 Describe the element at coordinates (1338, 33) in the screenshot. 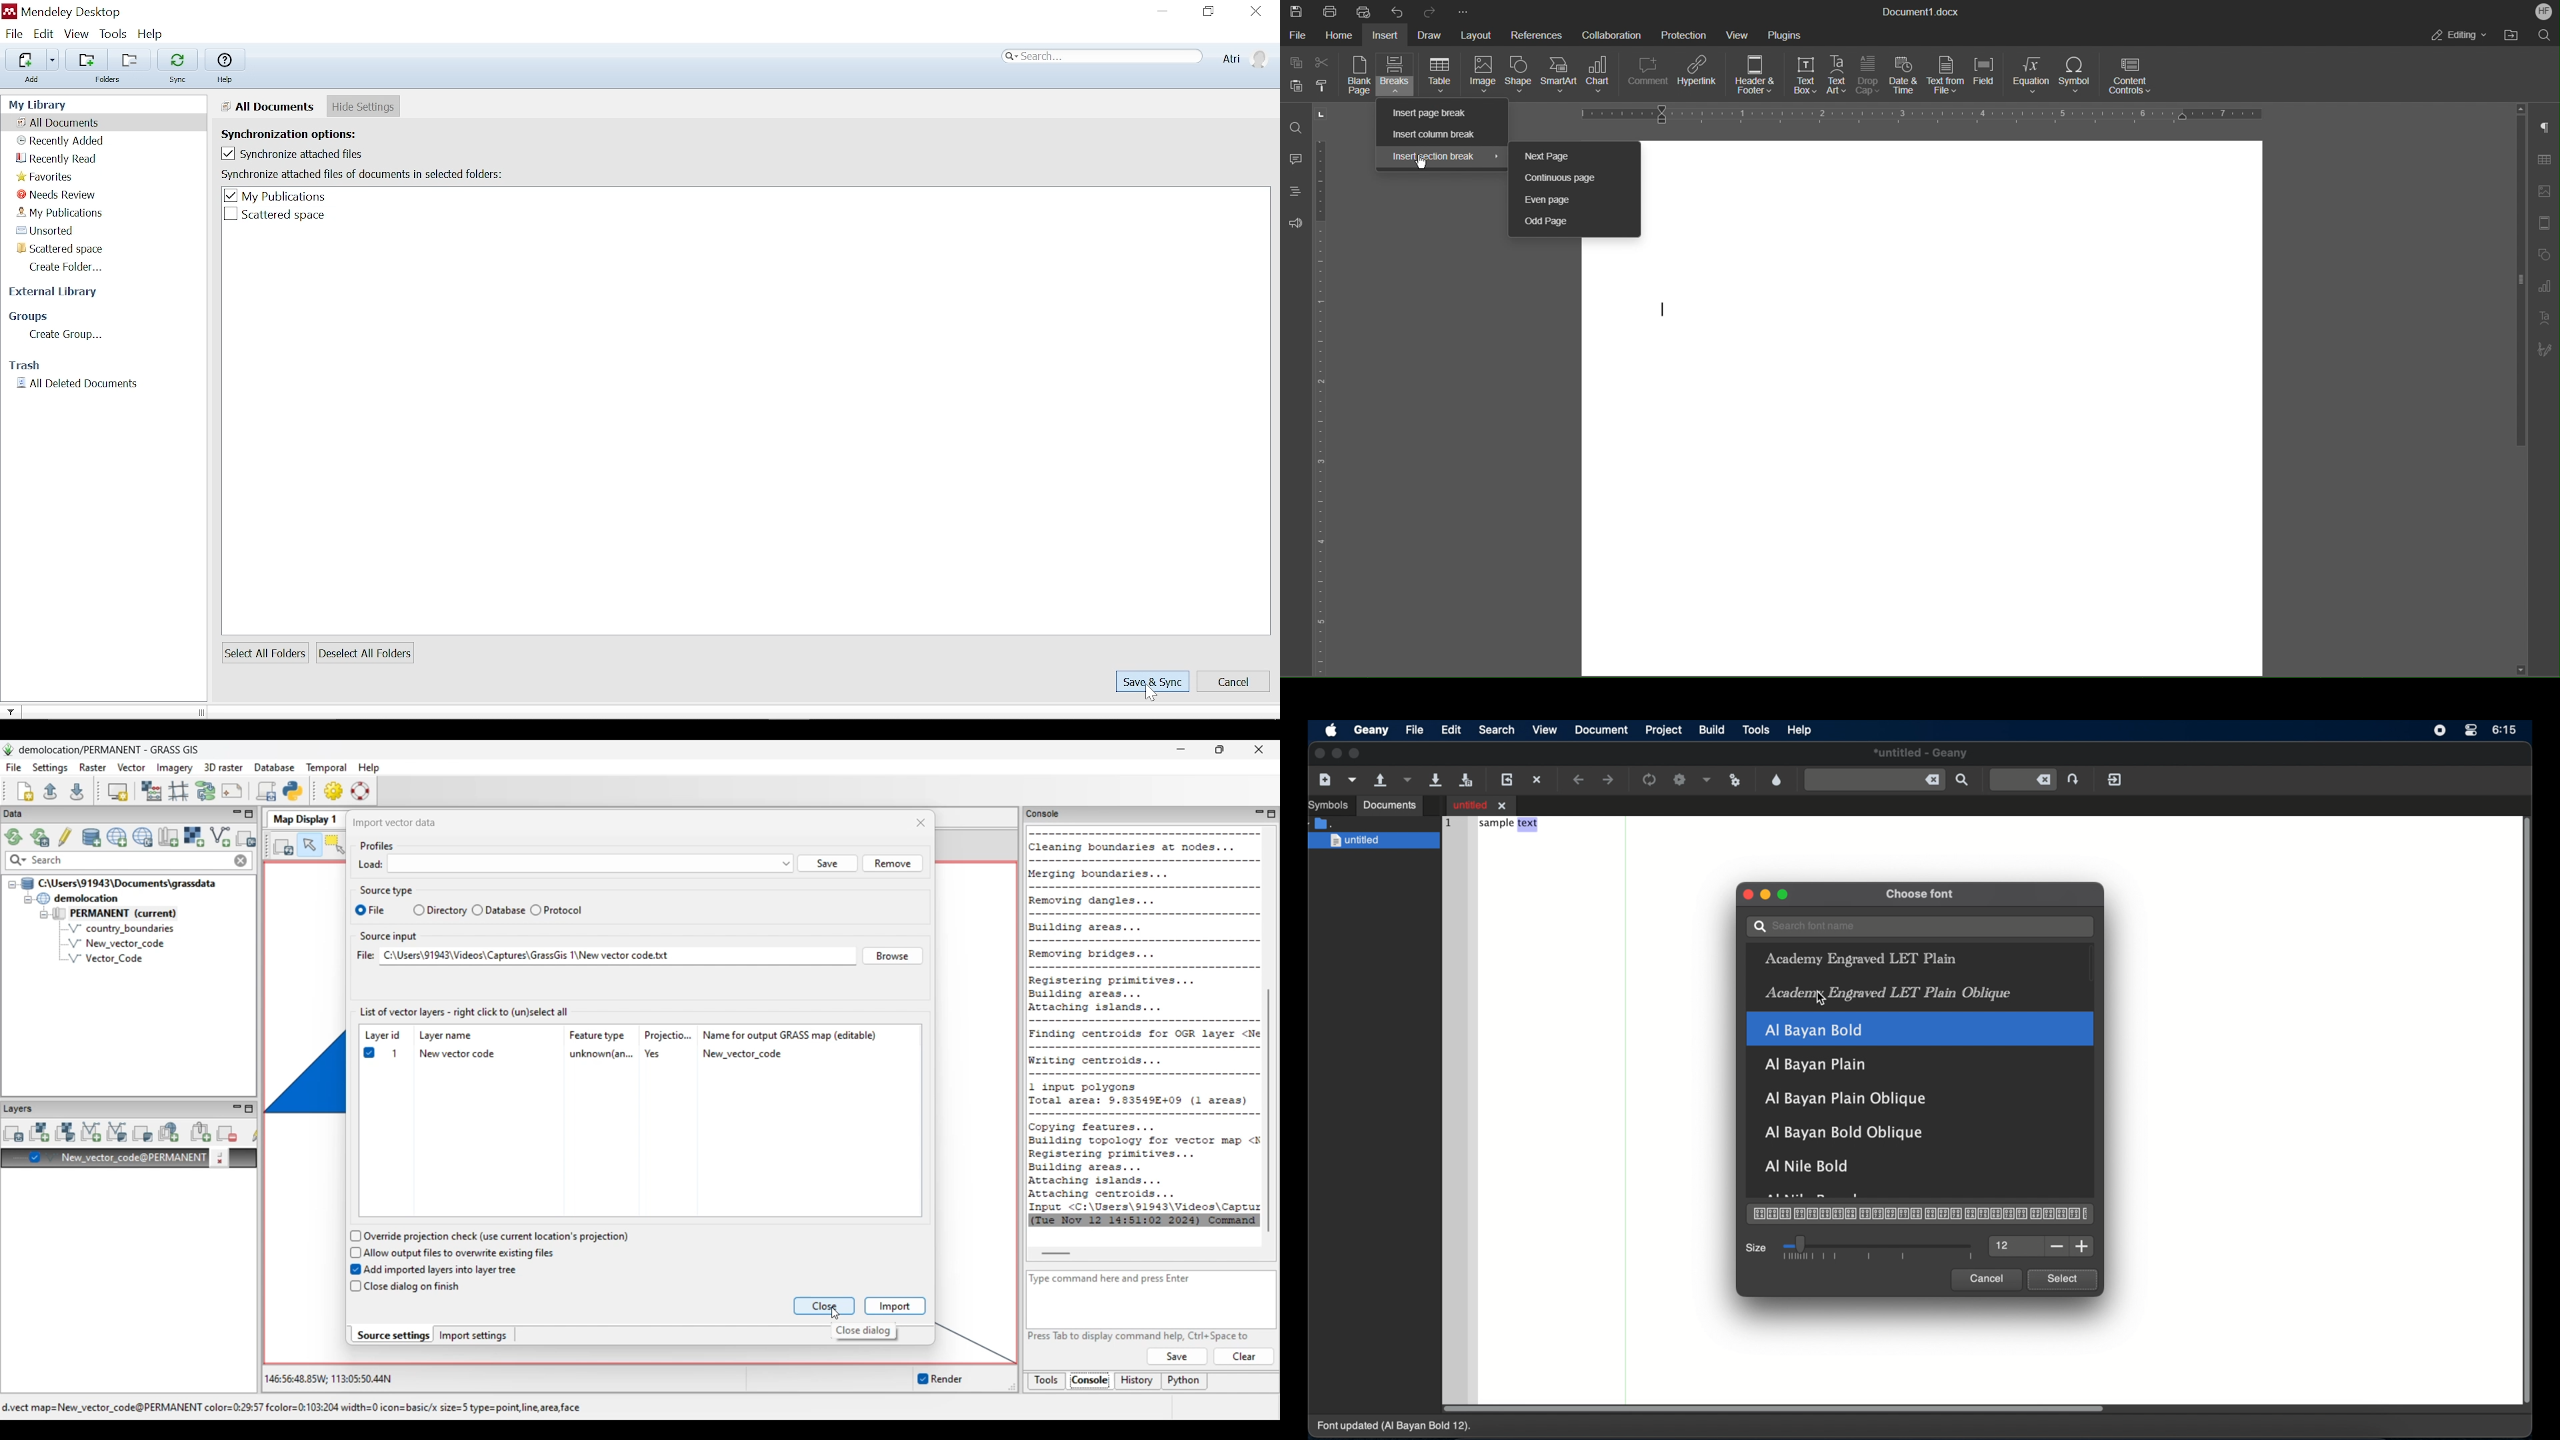

I see `Home` at that location.